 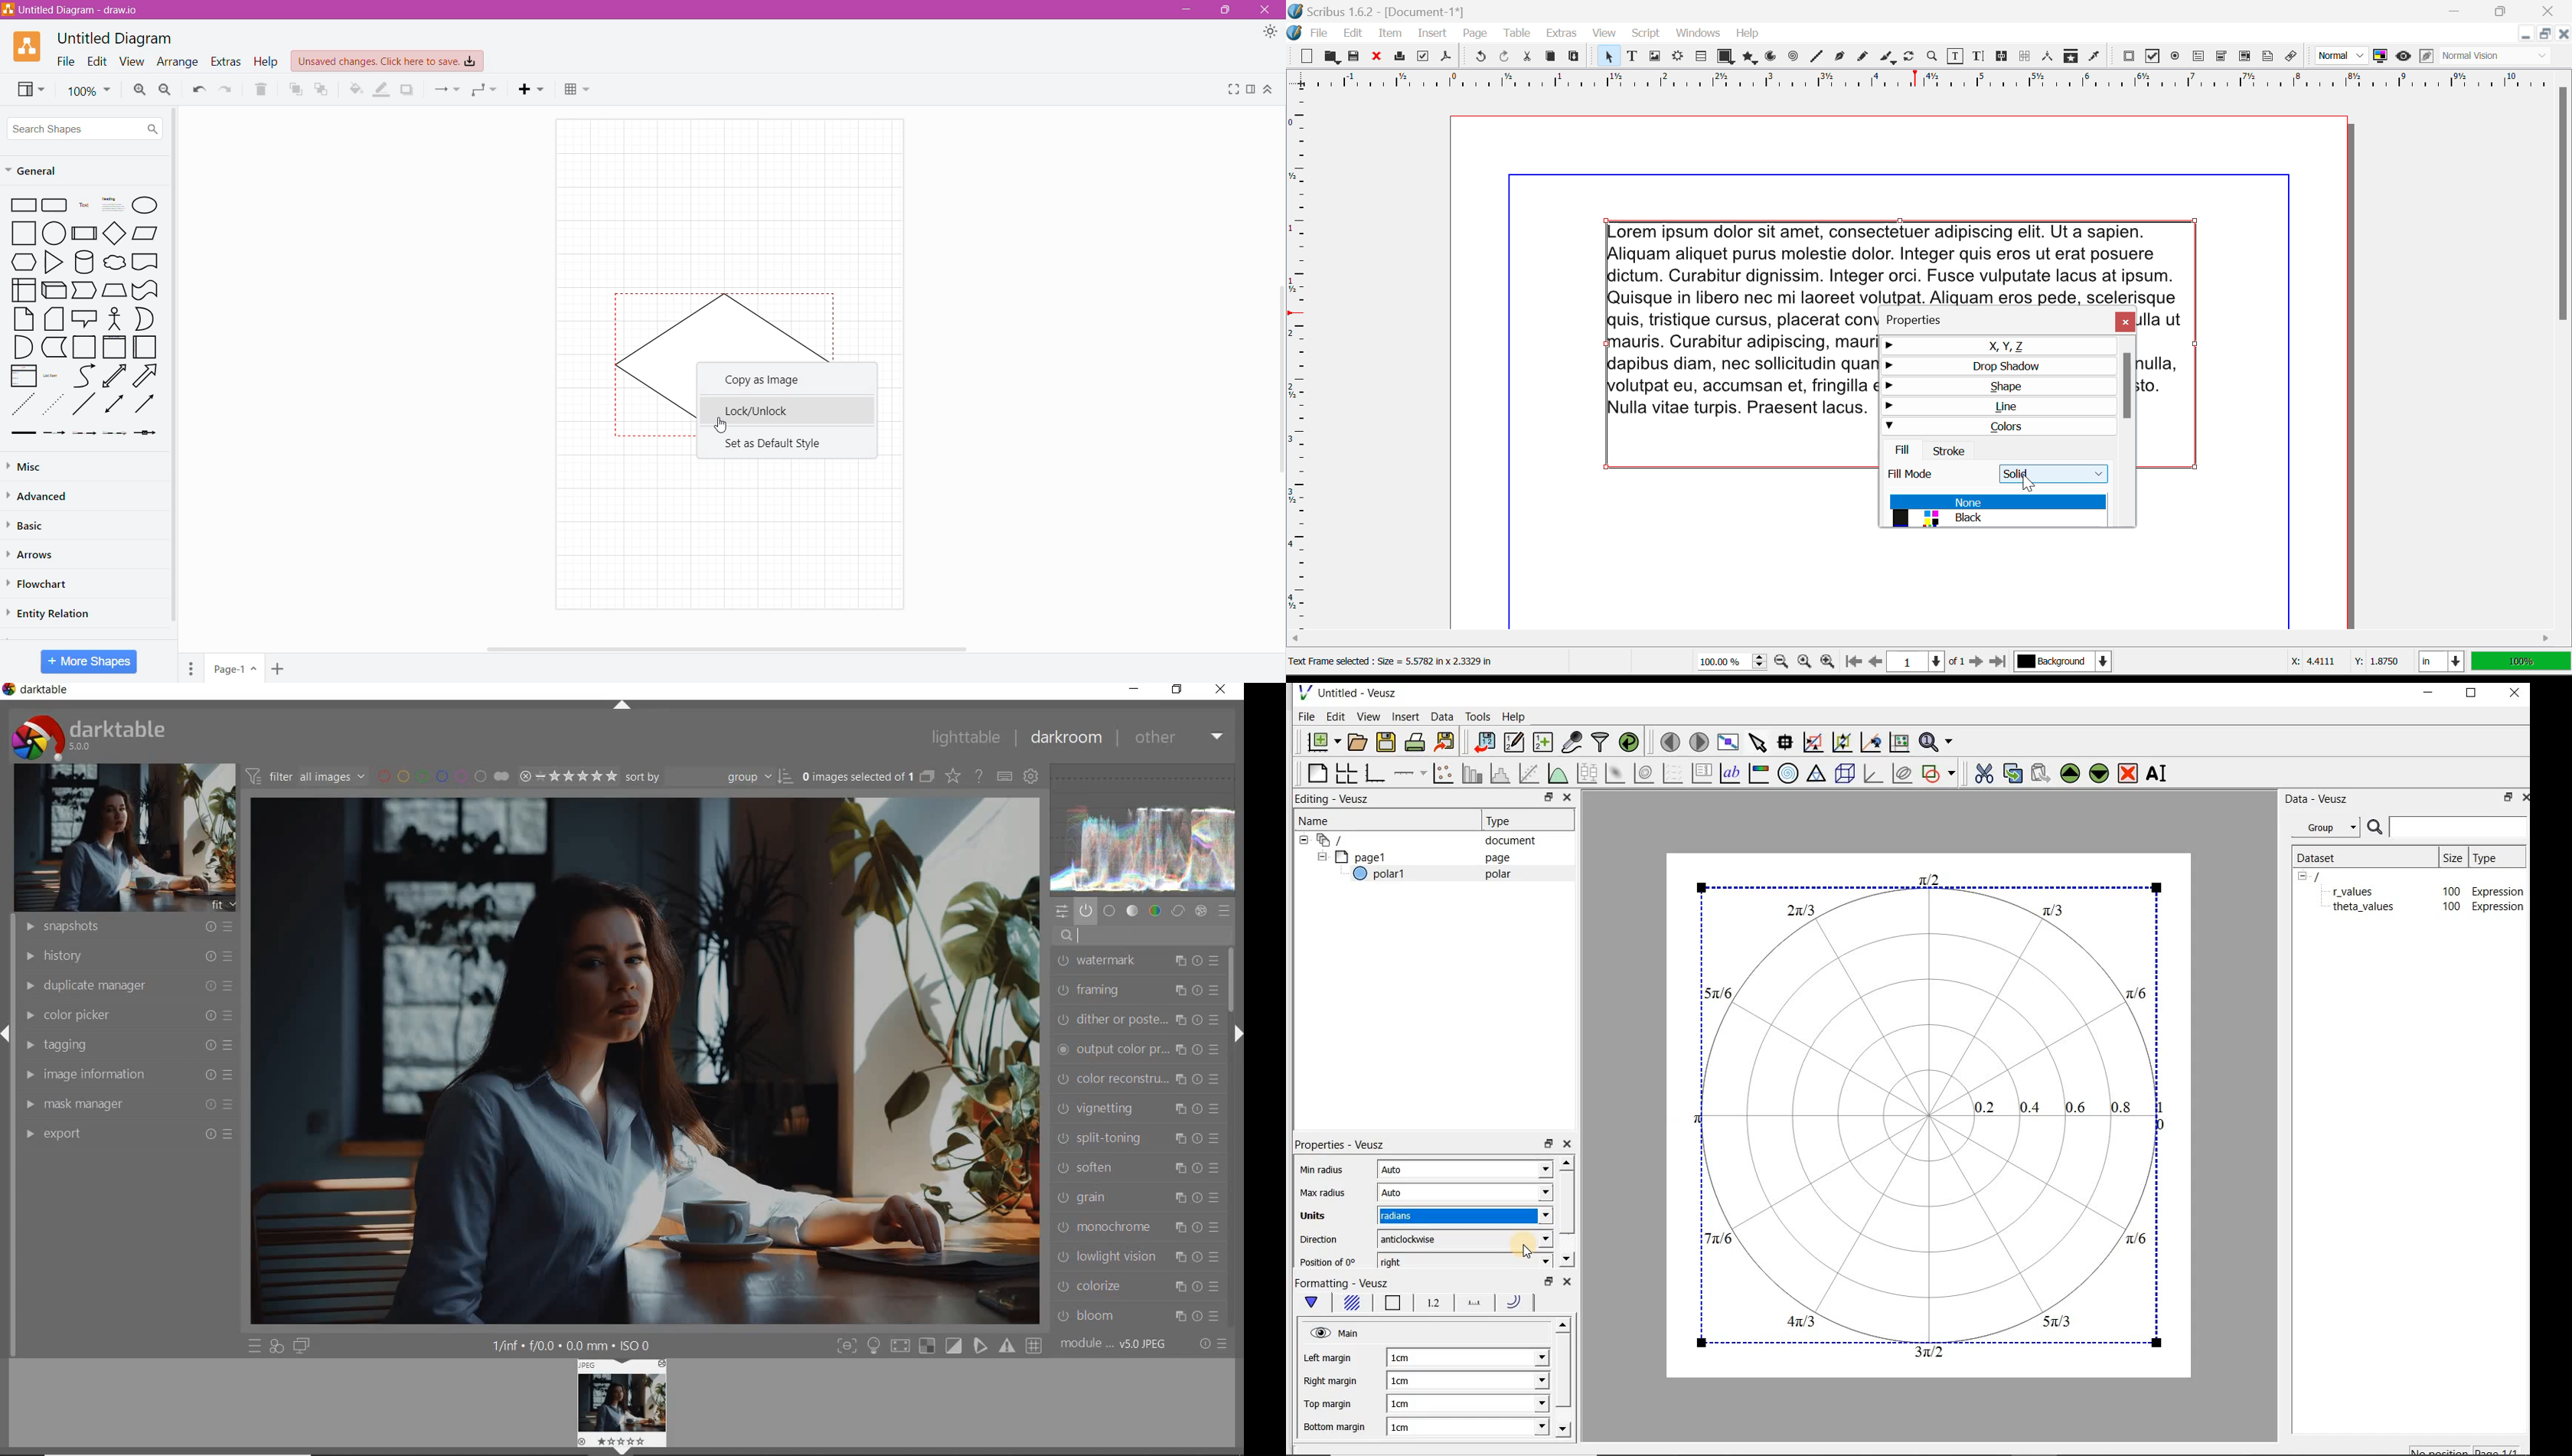 I want to click on Edit in Preview Mode, so click(x=2427, y=56).